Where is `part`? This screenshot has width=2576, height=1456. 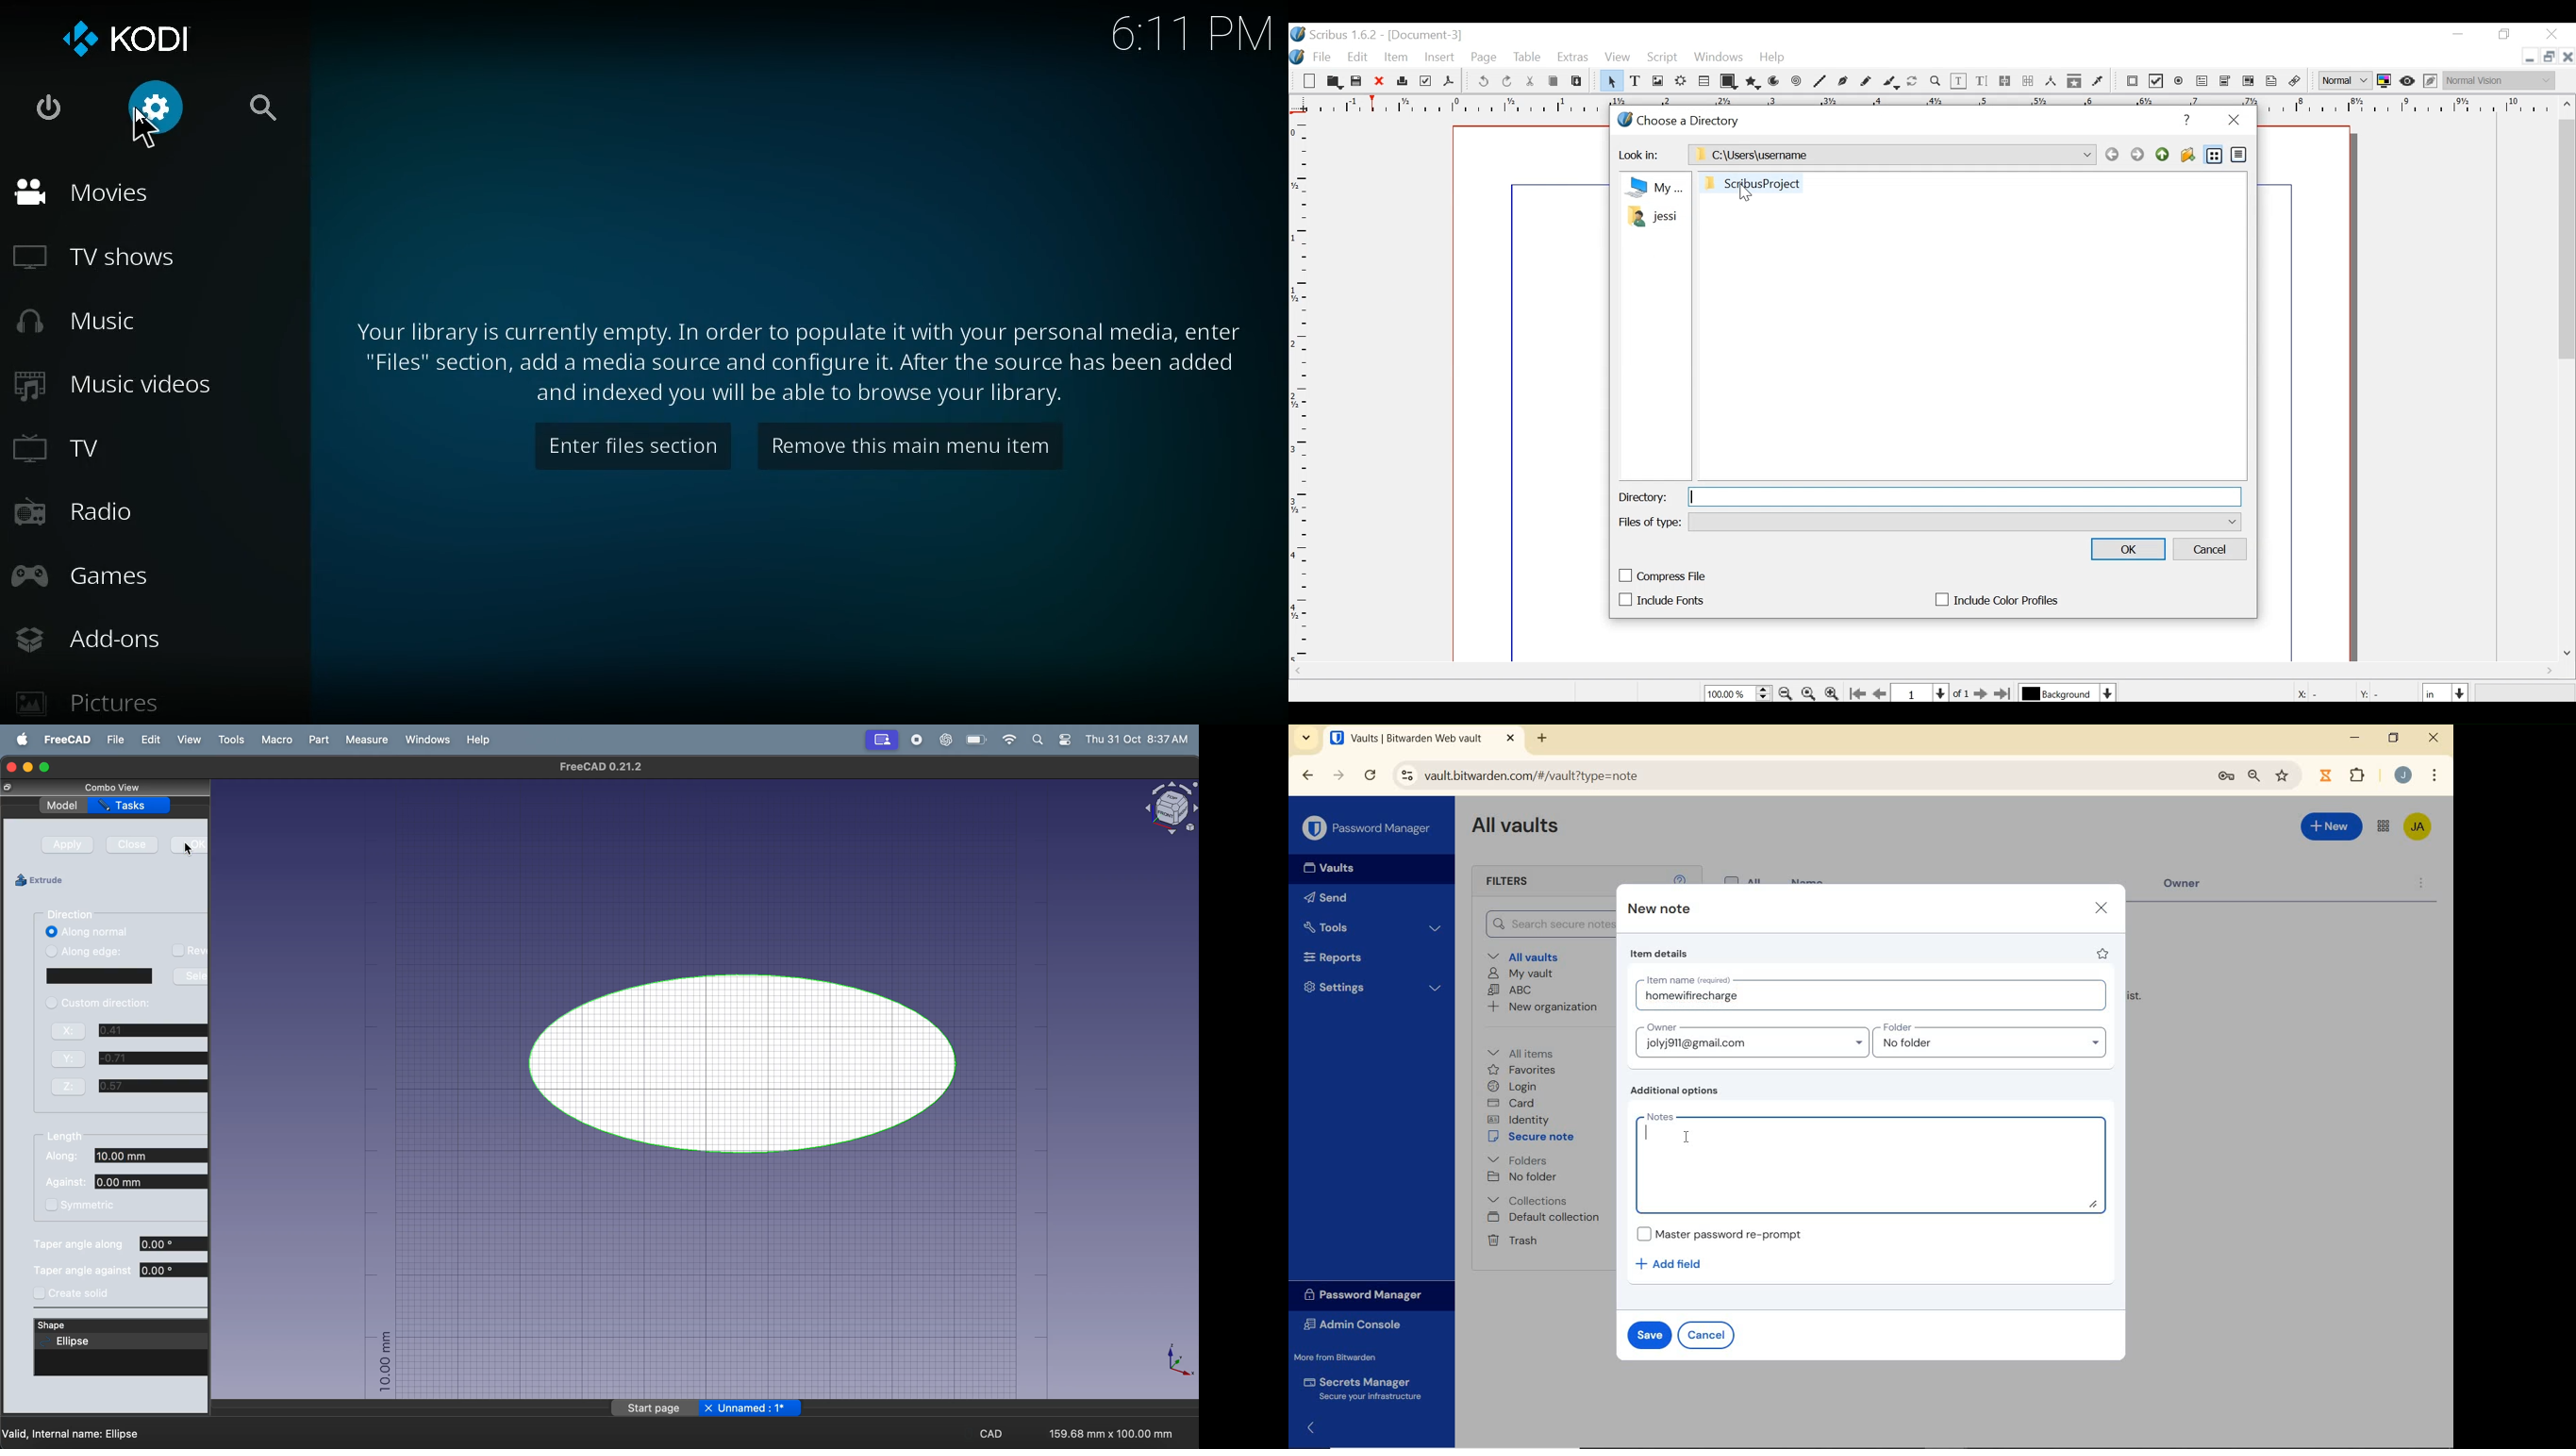 part is located at coordinates (316, 740).